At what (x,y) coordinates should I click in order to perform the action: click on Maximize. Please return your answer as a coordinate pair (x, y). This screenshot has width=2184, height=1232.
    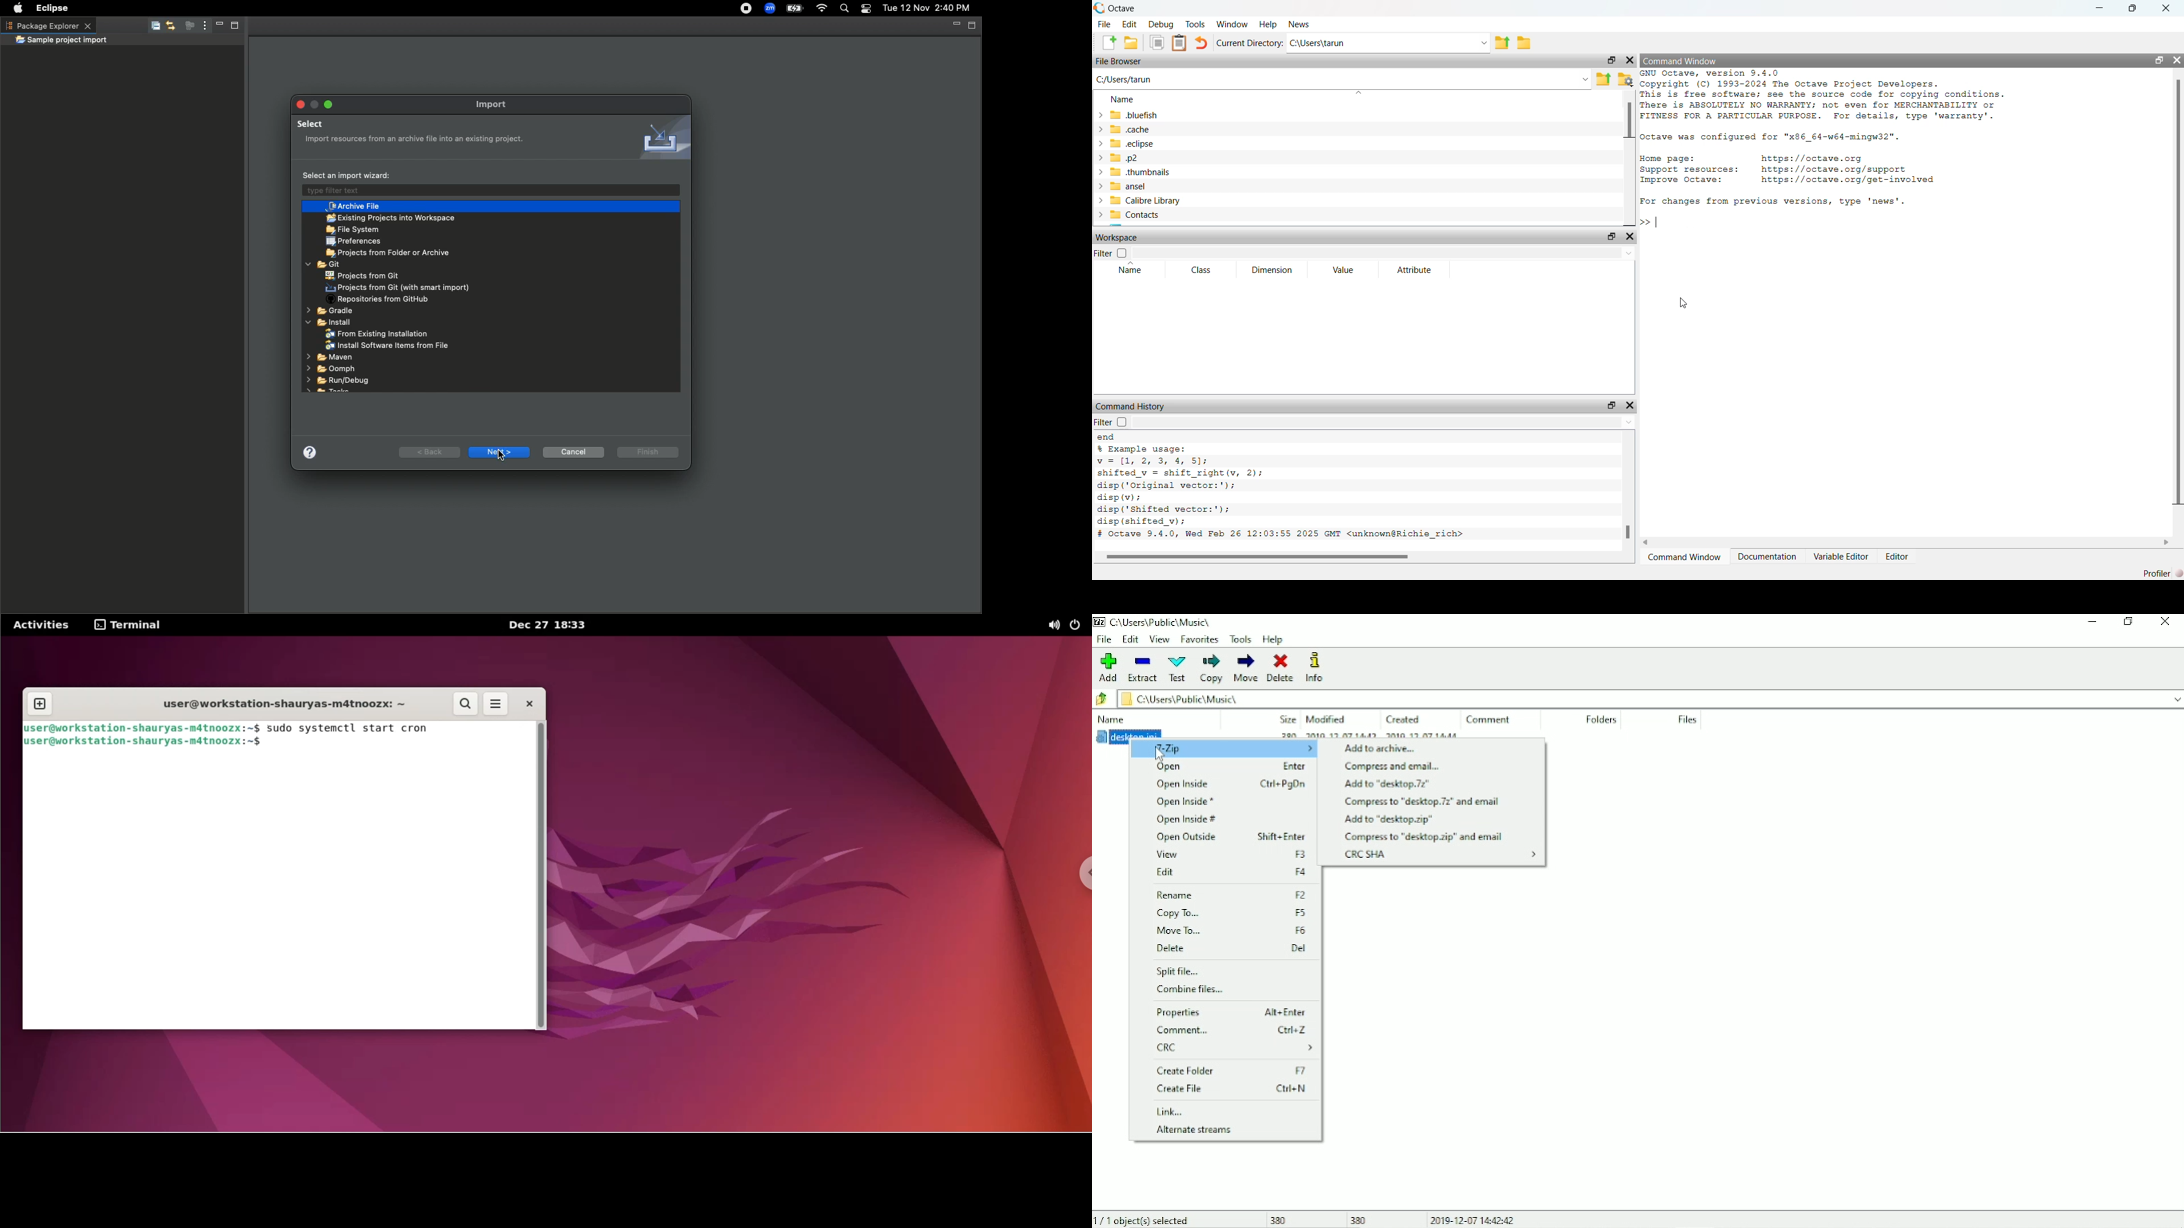
    Looking at the image, I should click on (233, 27).